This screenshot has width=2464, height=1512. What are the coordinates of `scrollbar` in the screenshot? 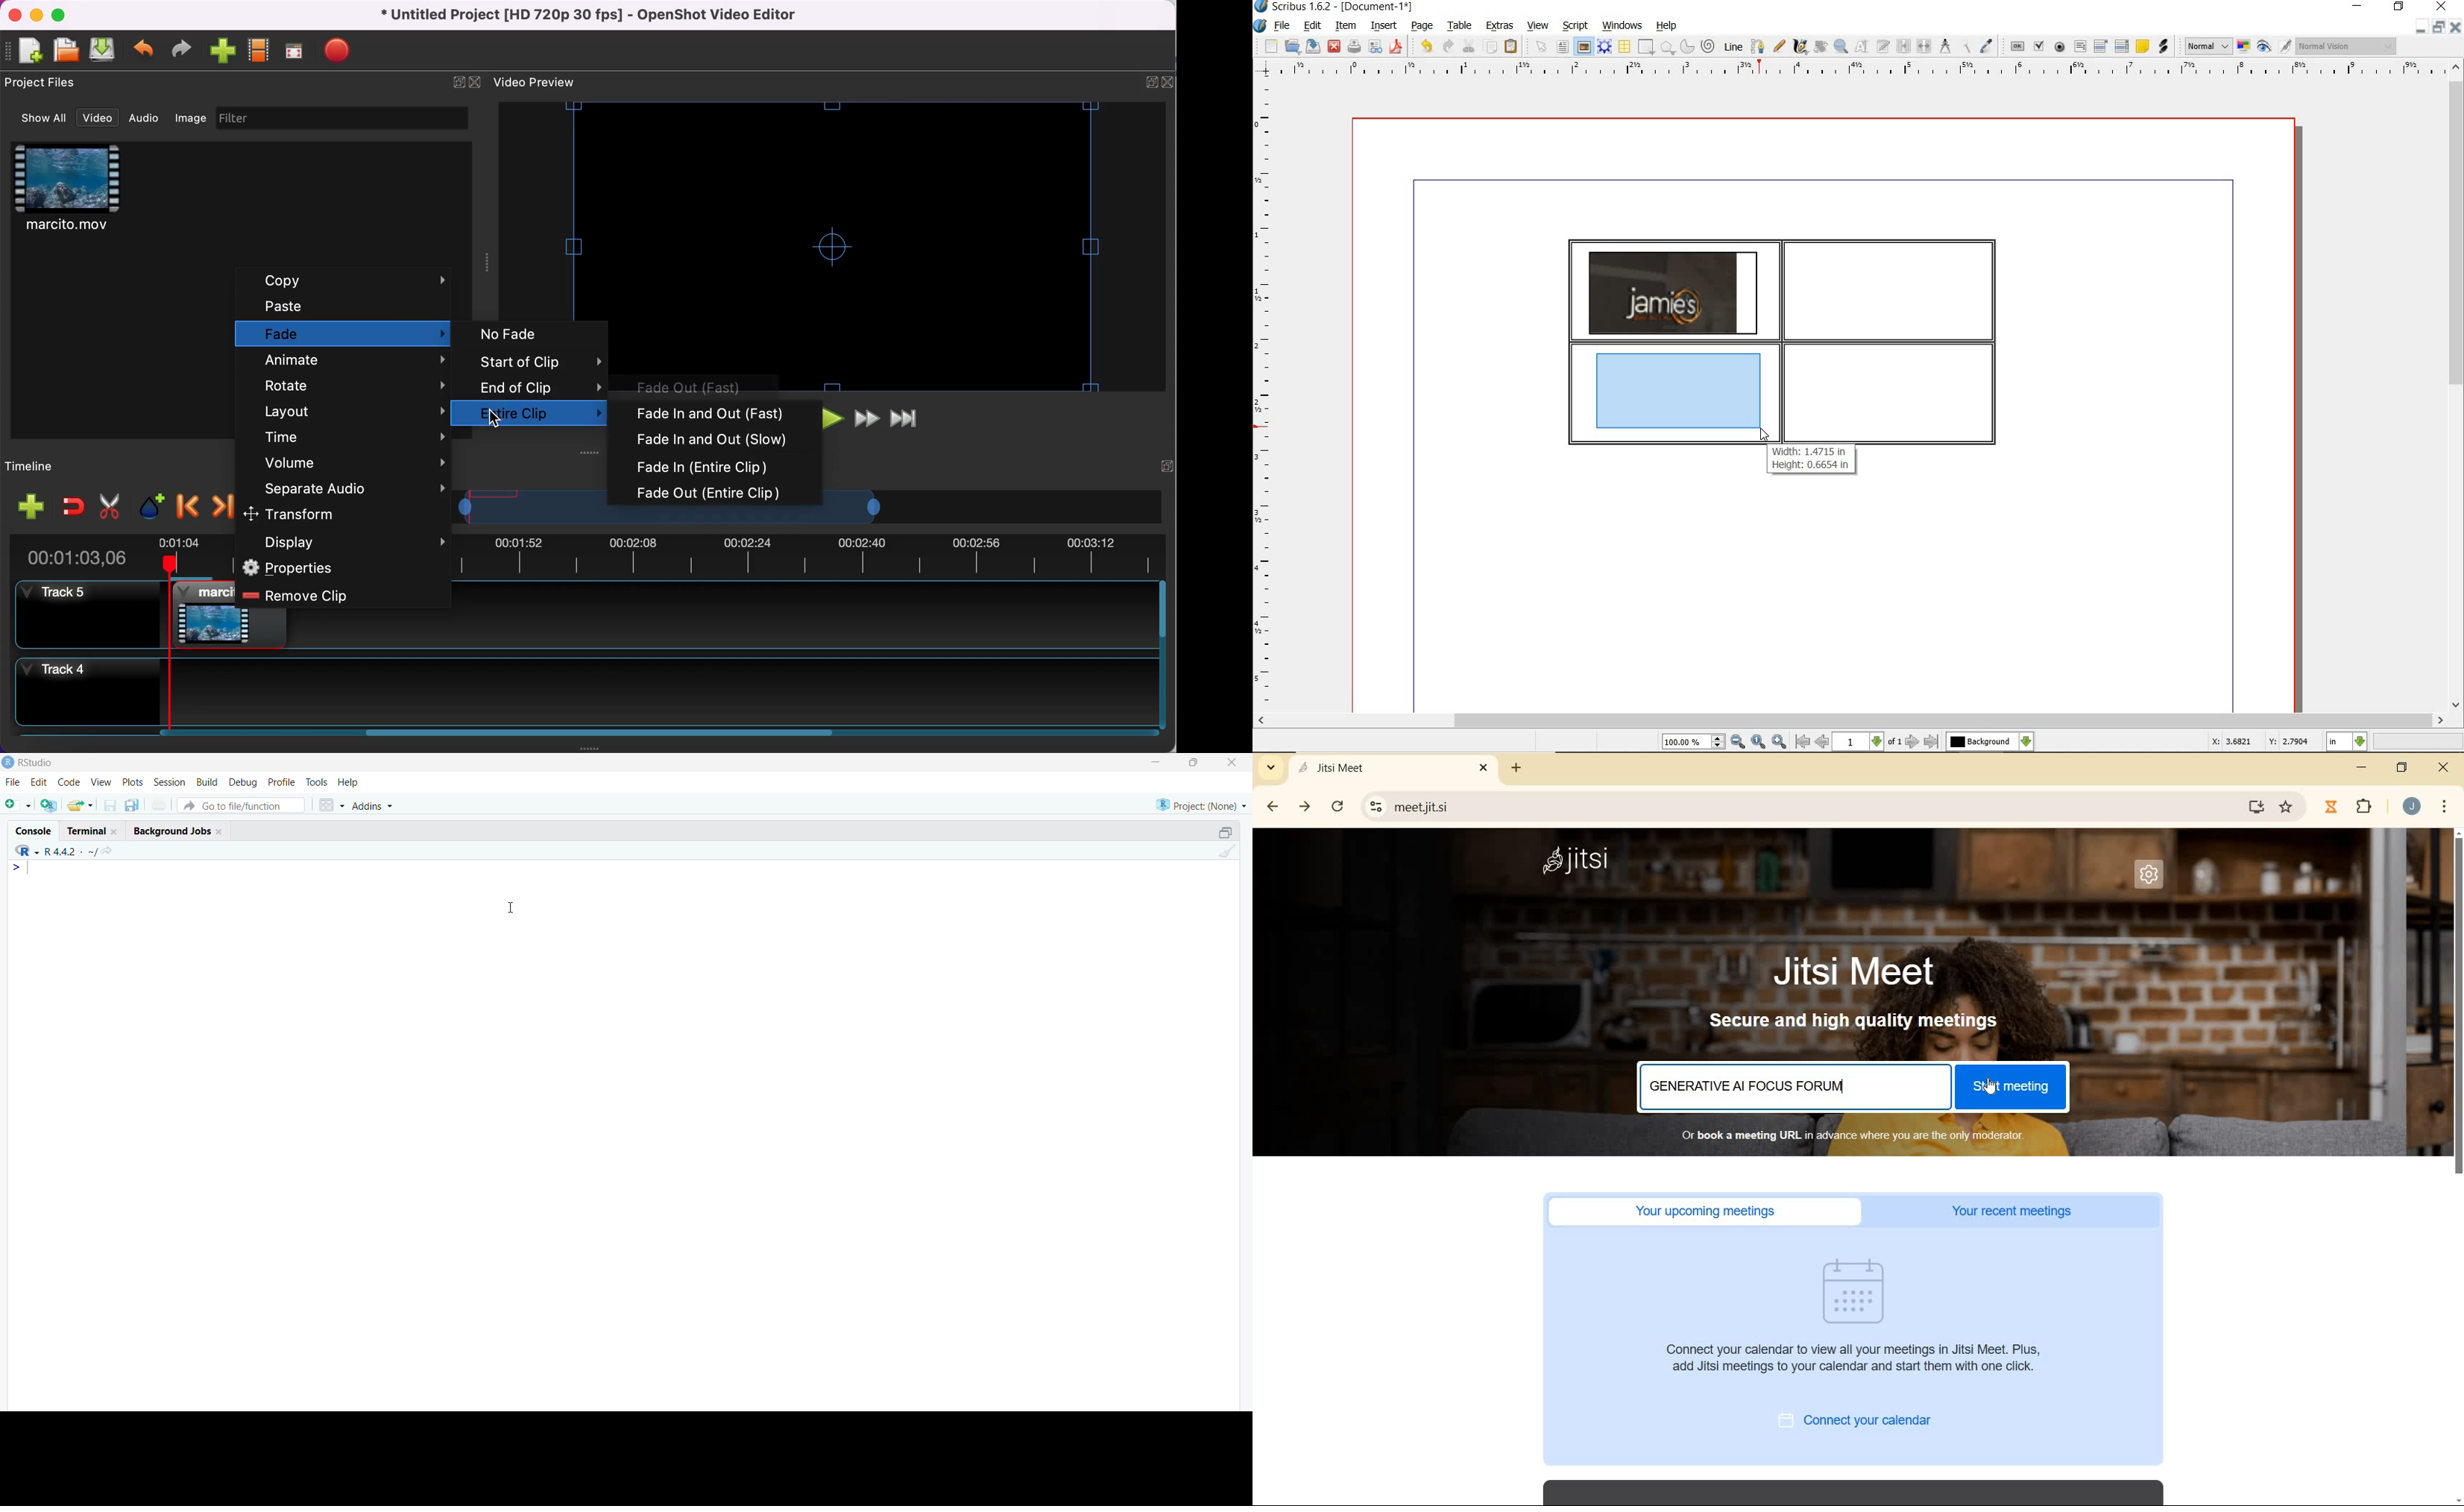 It's located at (1850, 721).